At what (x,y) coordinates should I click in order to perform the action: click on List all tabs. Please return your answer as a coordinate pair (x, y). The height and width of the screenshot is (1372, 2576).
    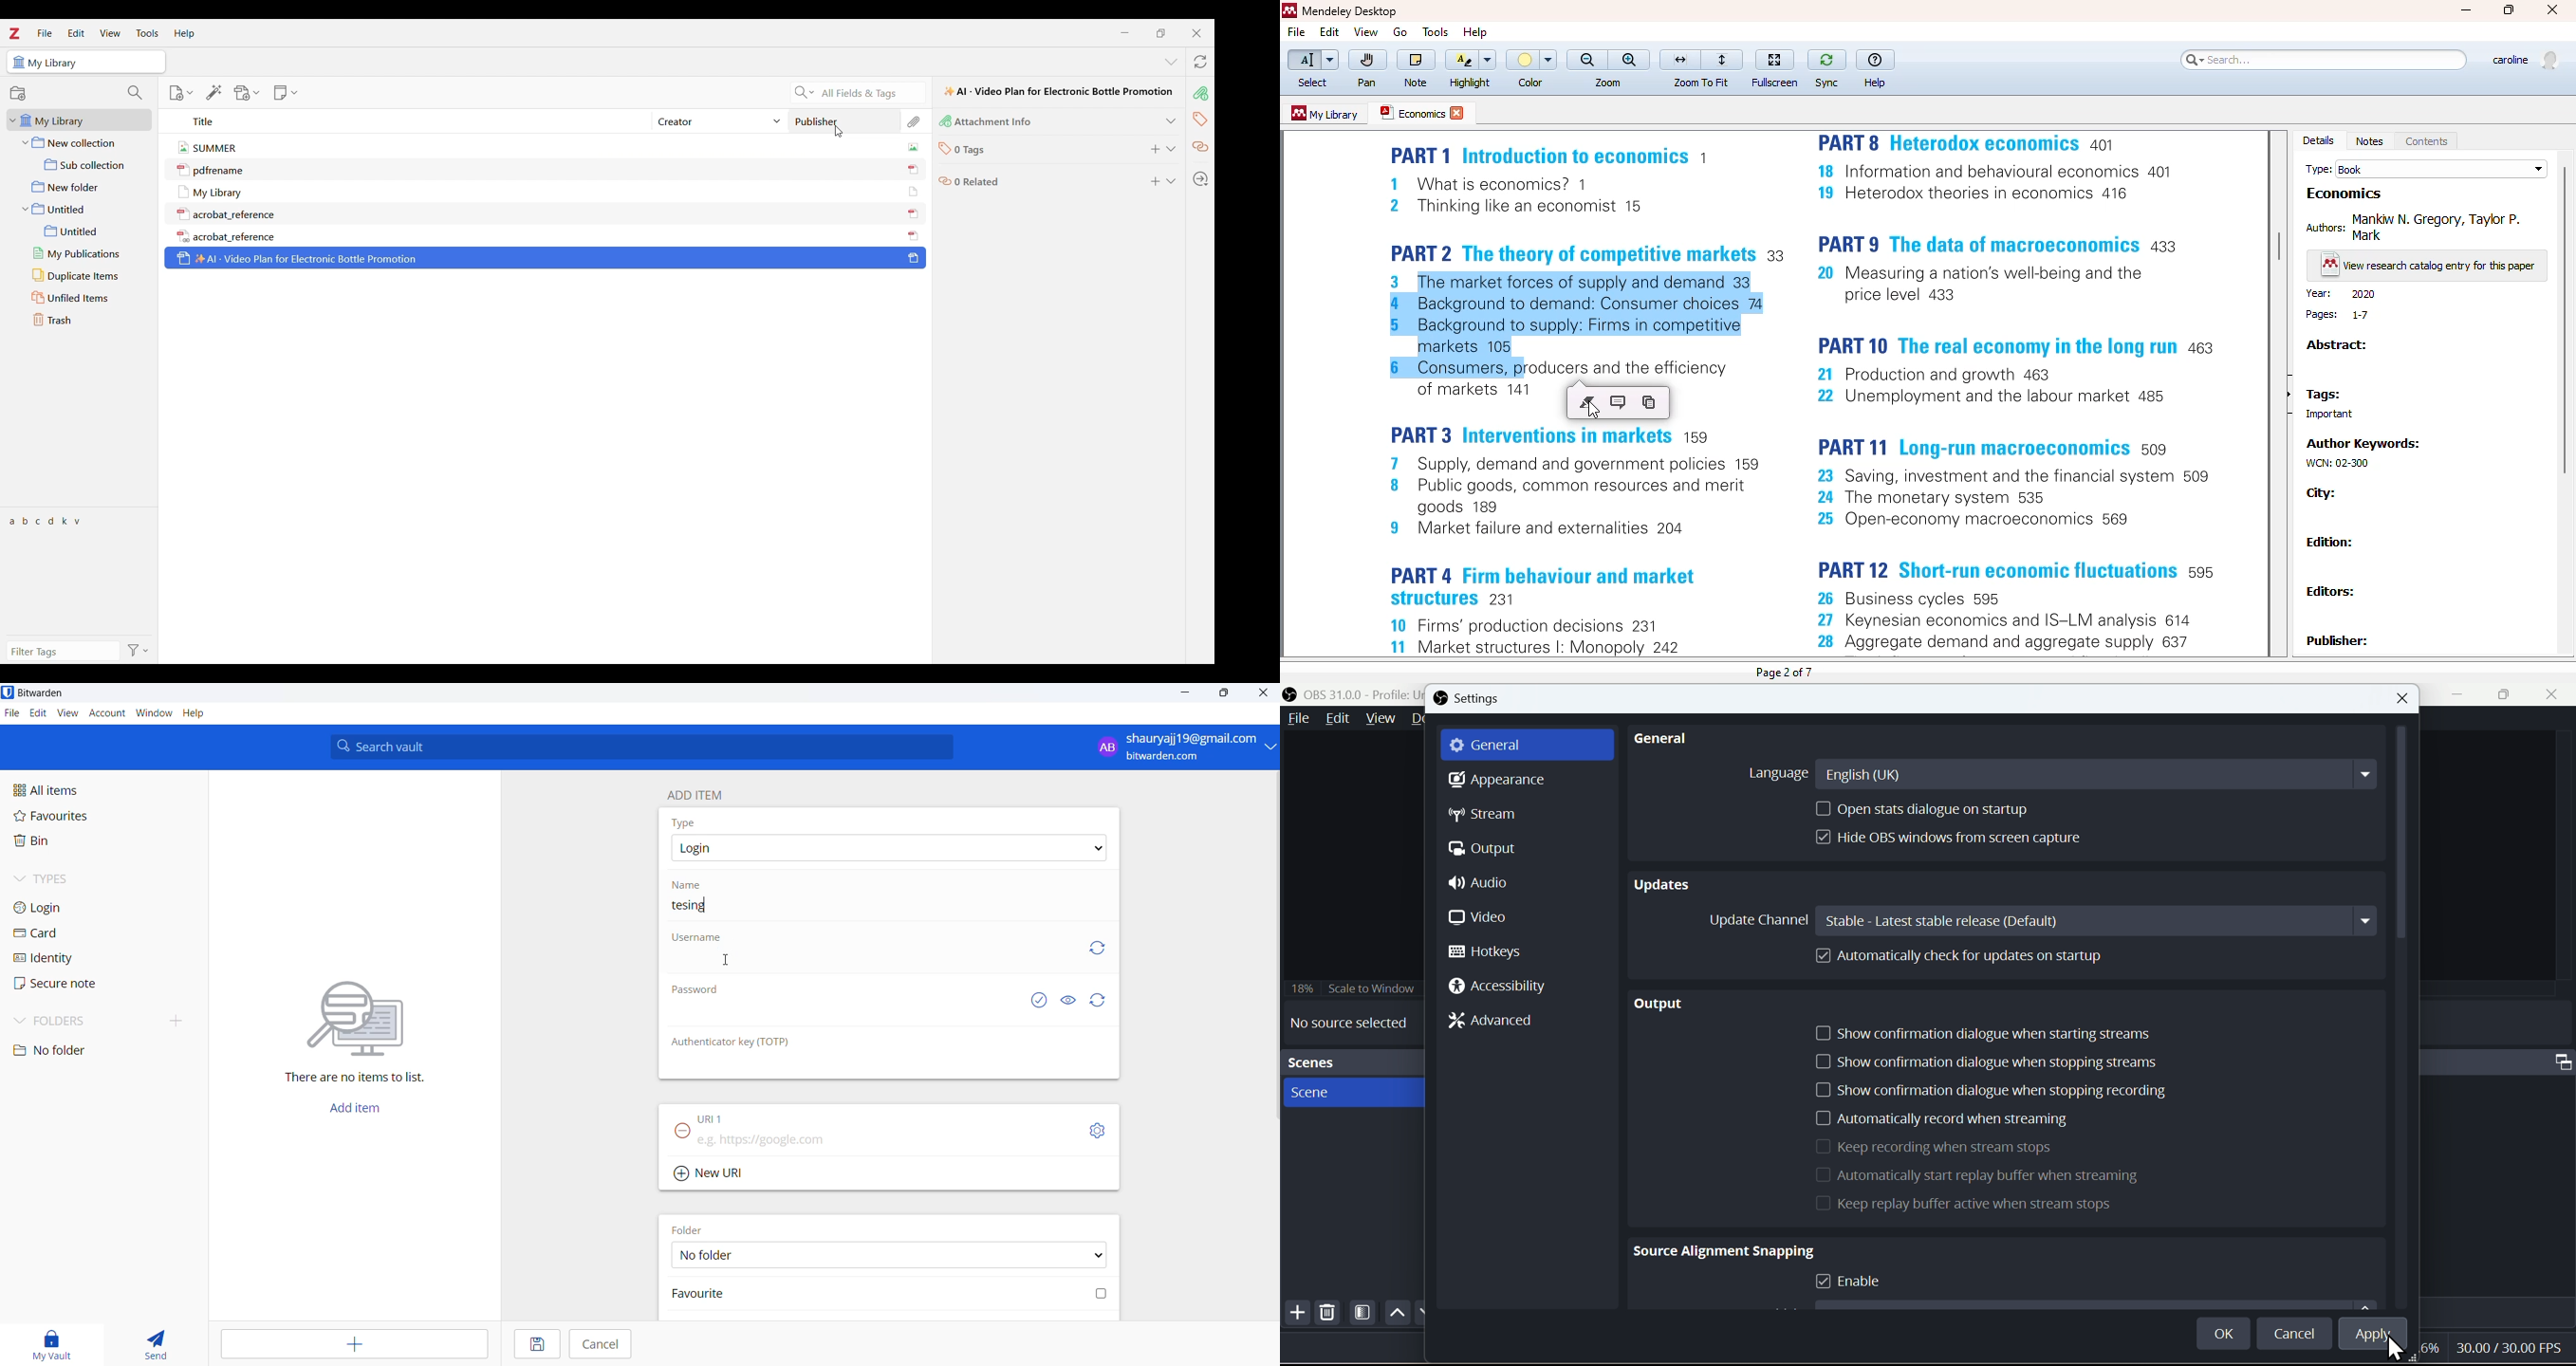
    Looking at the image, I should click on (1171, 61).